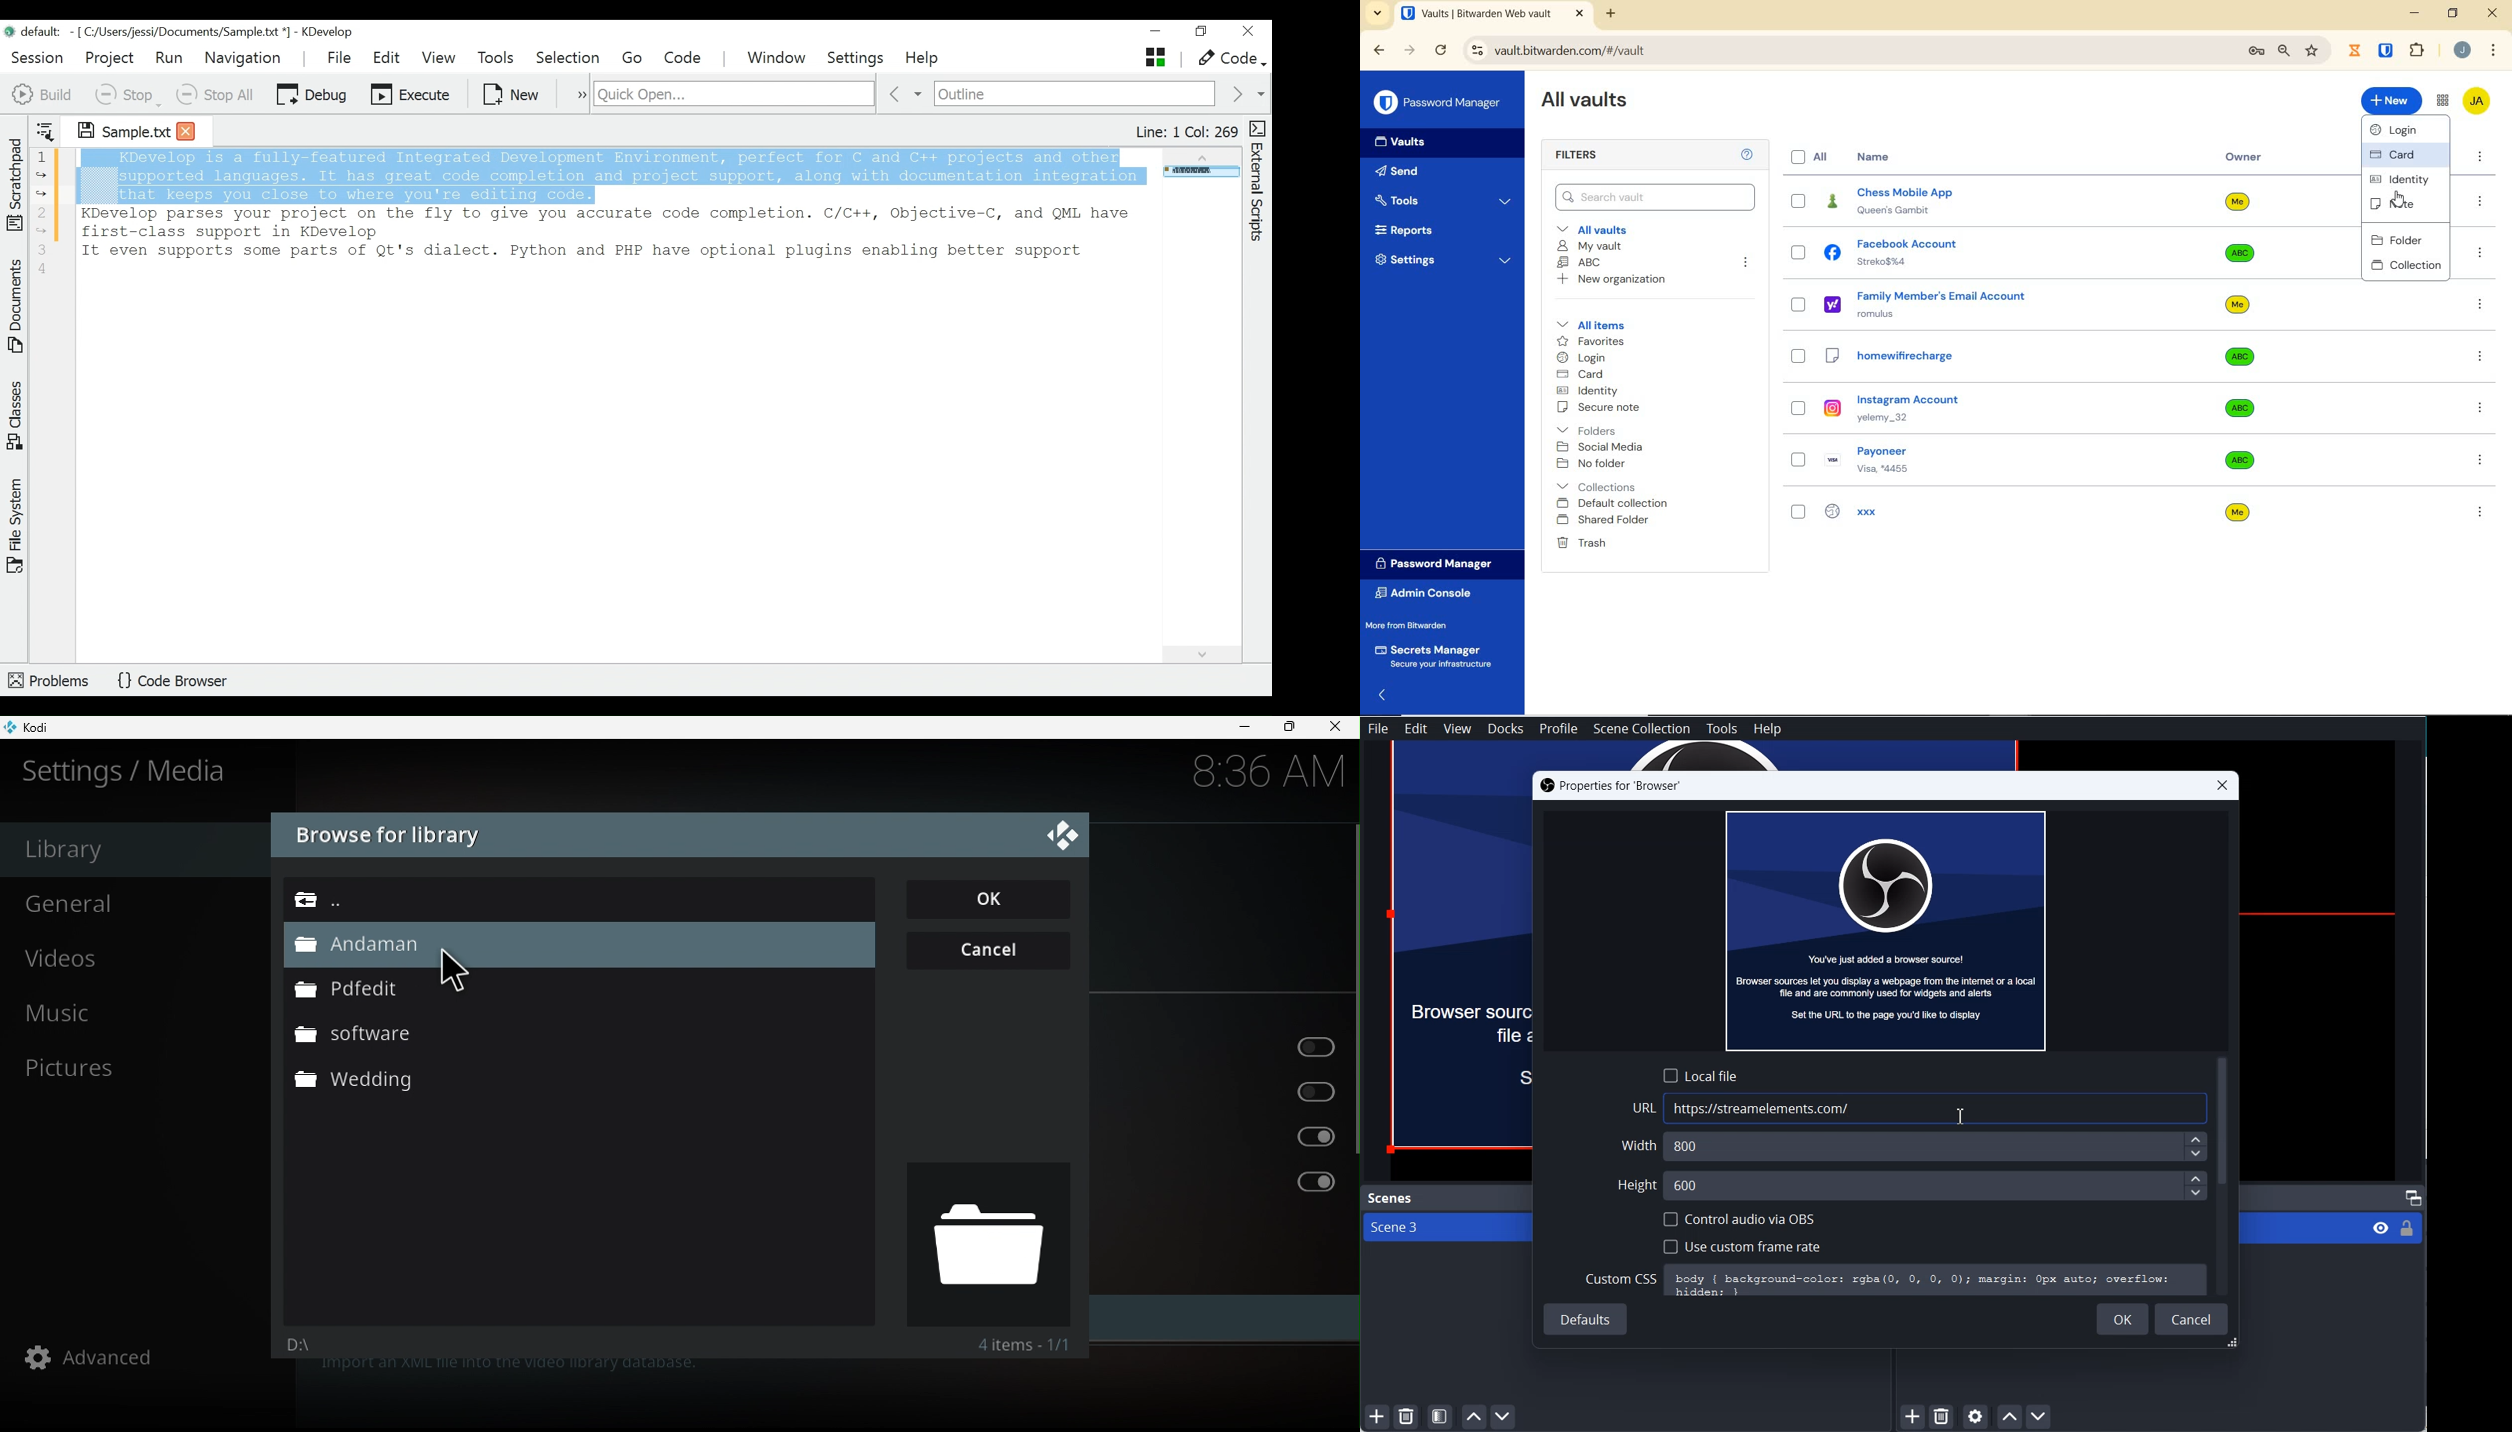  I want to click on Library, so click(132, 849).